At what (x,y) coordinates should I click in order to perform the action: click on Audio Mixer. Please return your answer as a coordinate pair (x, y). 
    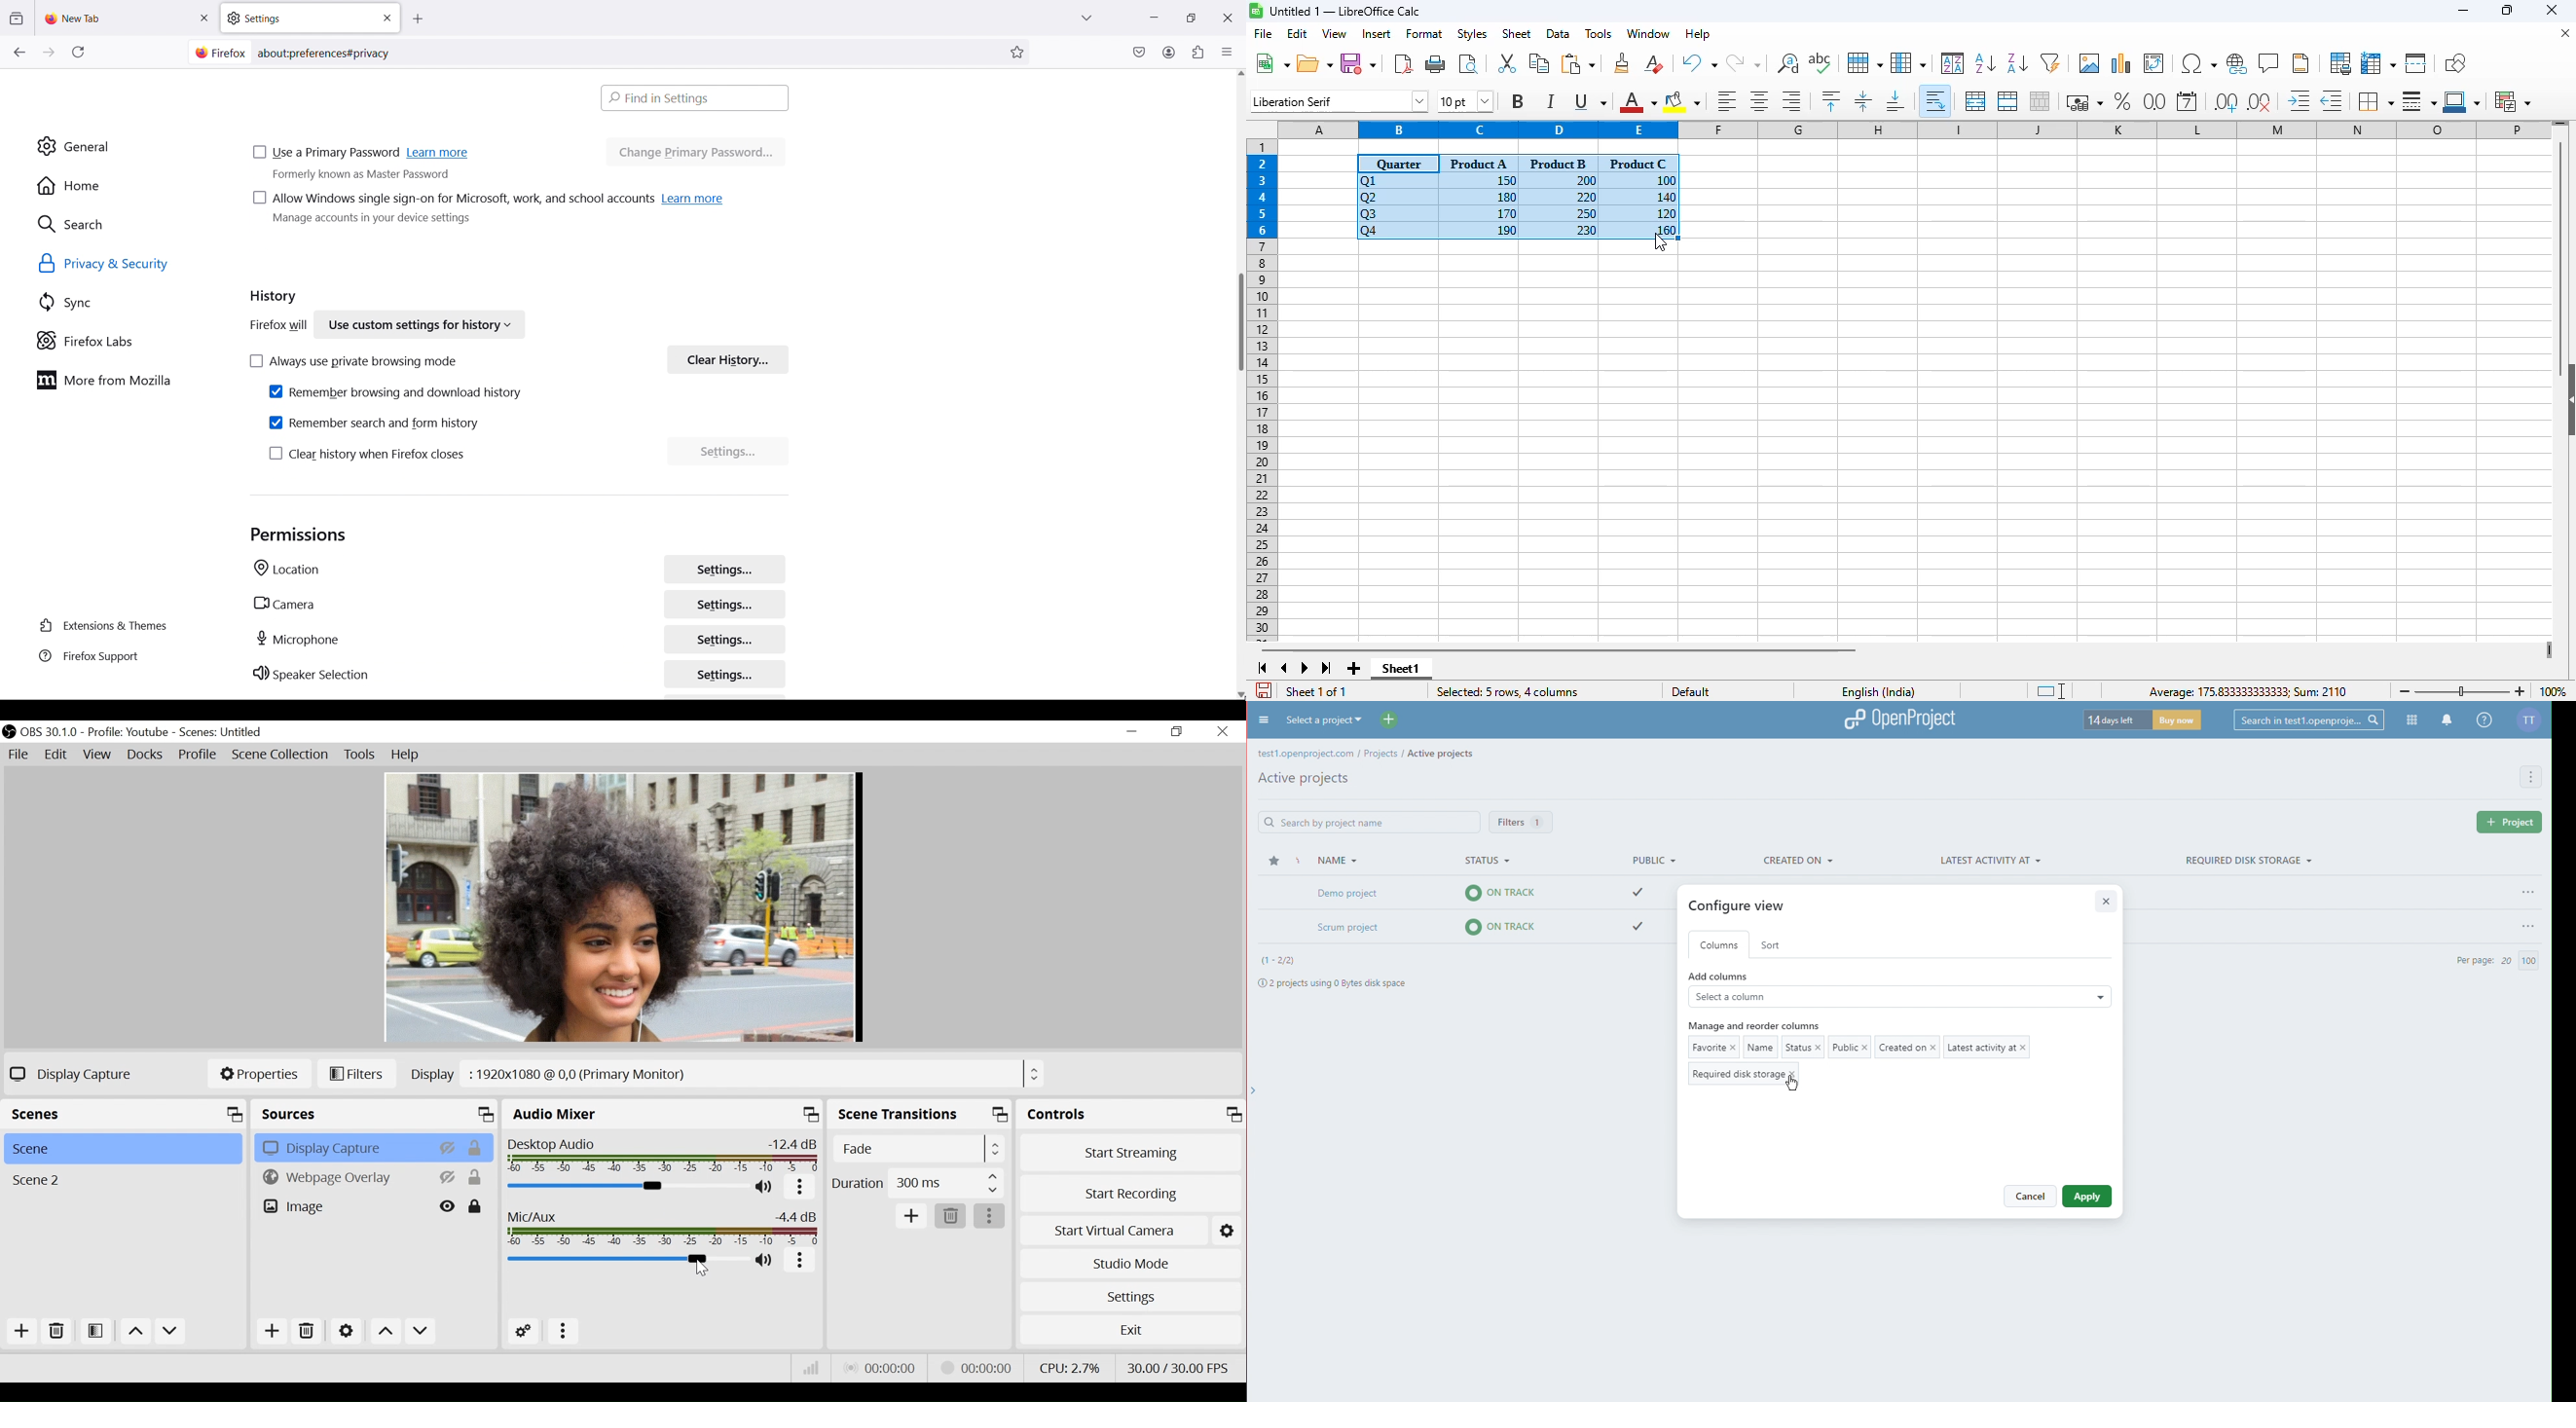
    Looking at the image, I should click on (665, 1113).